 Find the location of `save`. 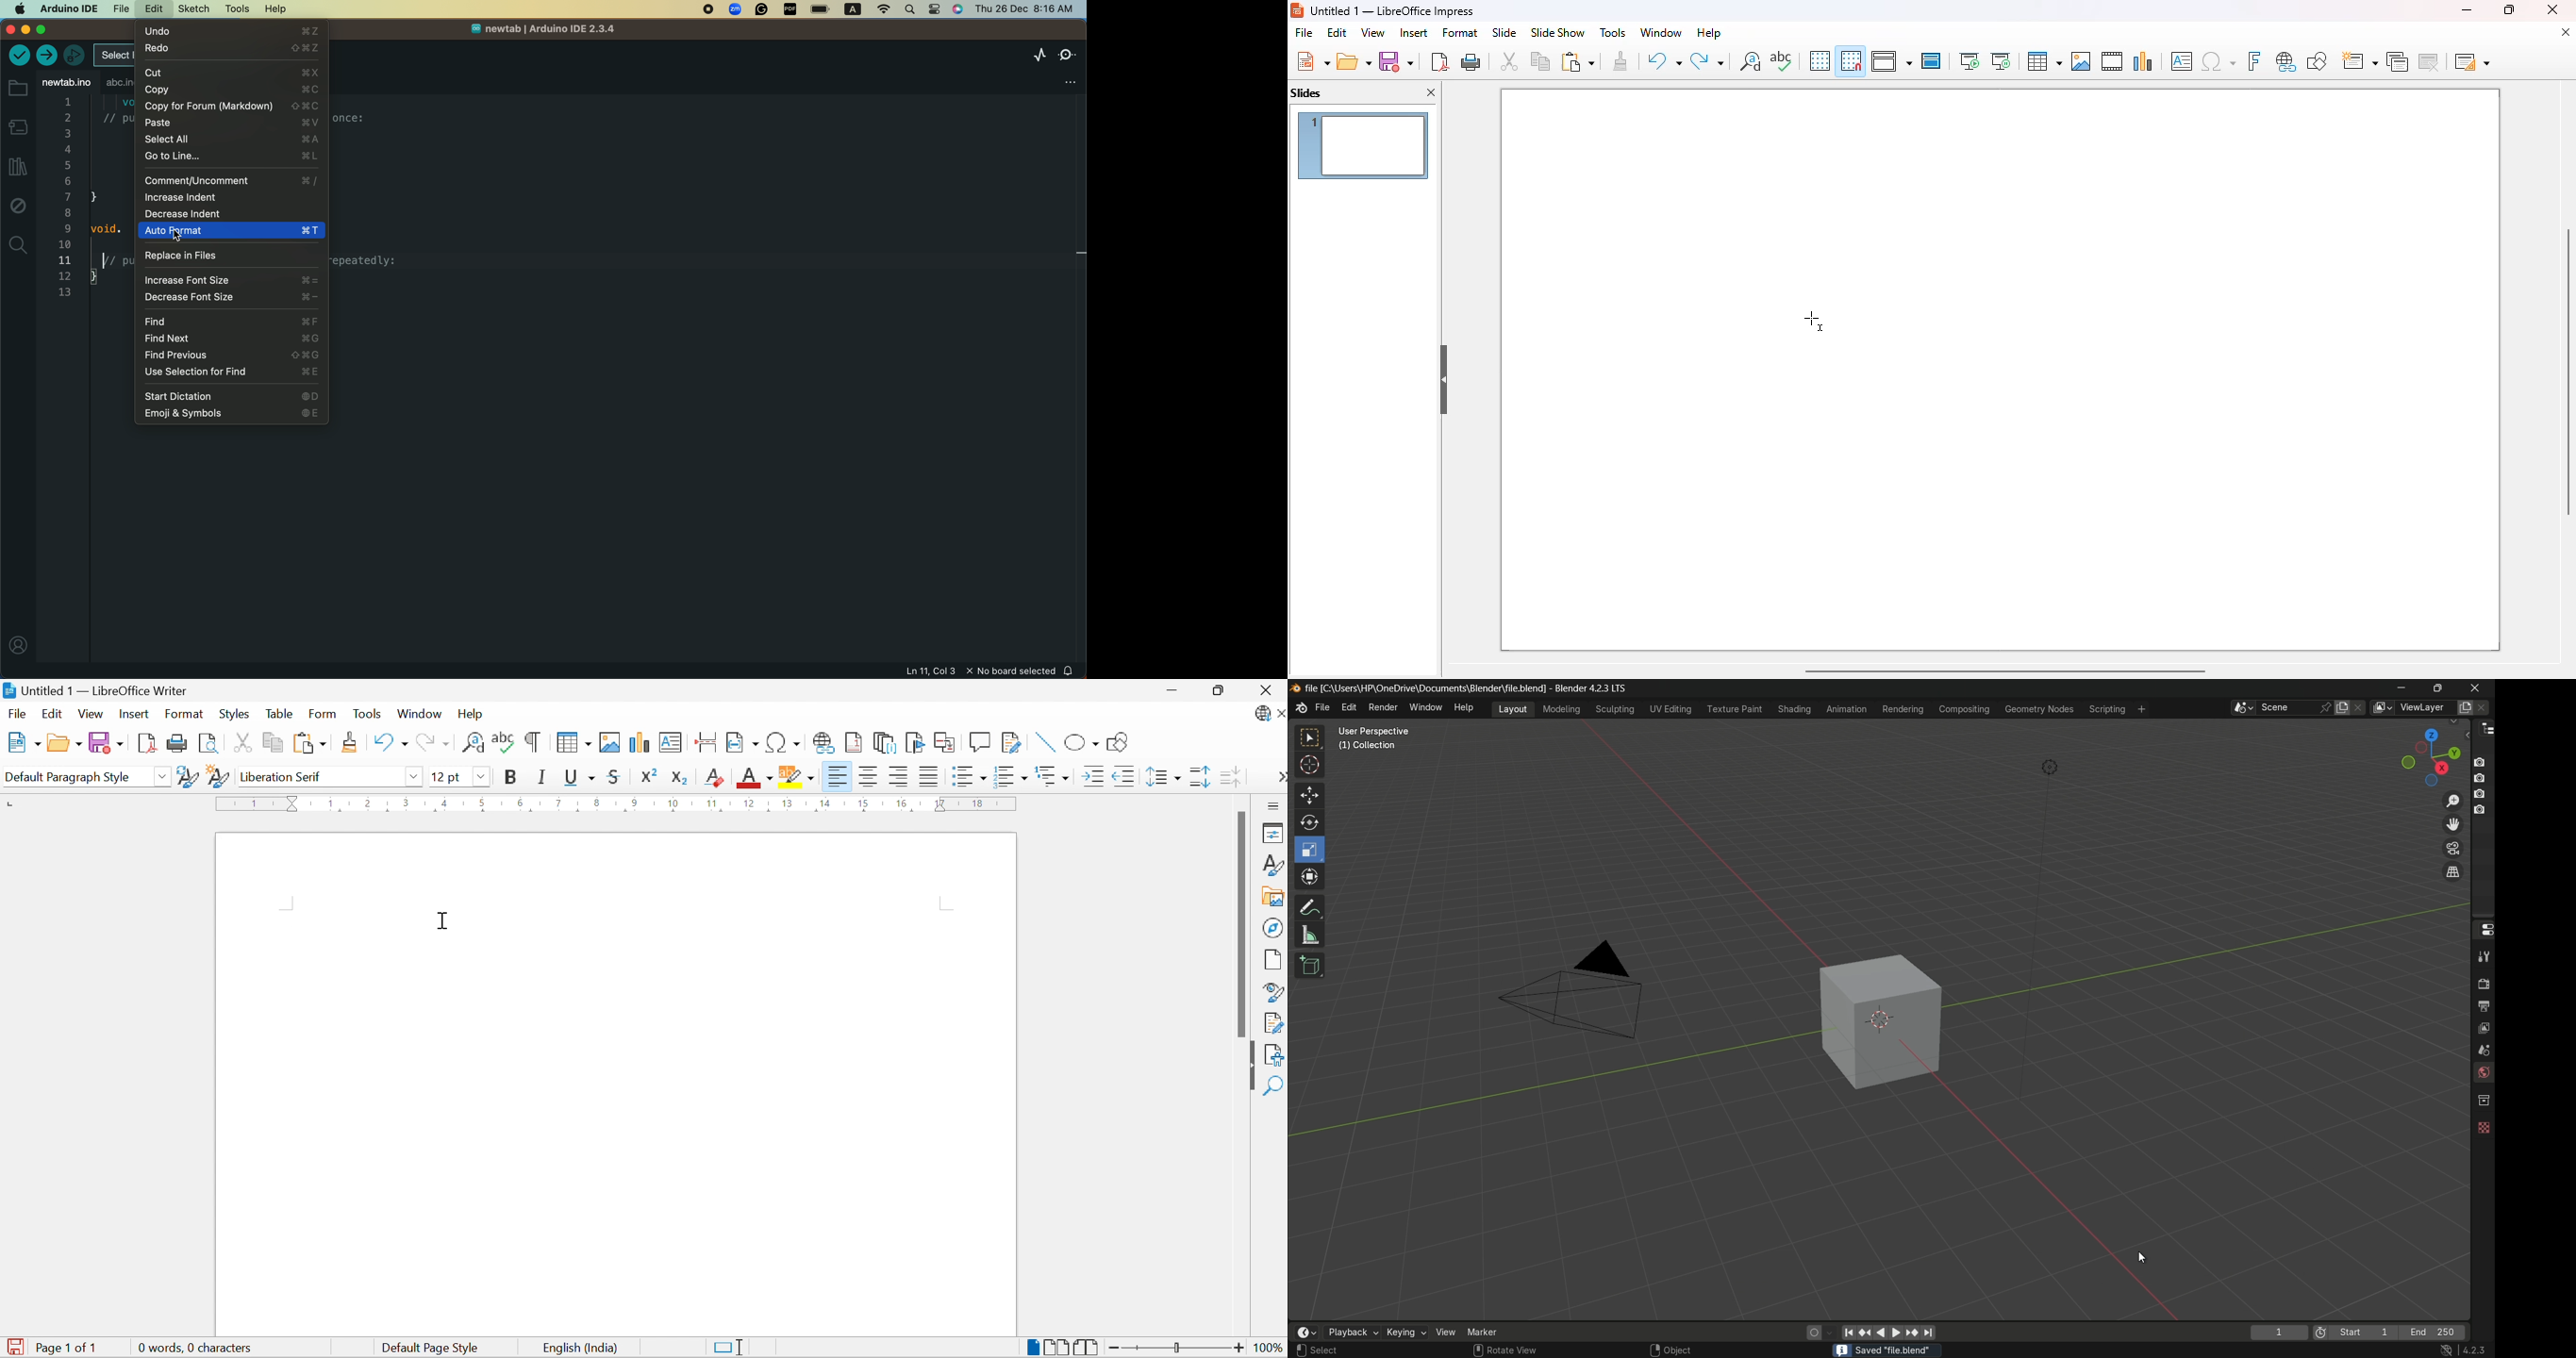

save is located at coordinates (1396, 61).